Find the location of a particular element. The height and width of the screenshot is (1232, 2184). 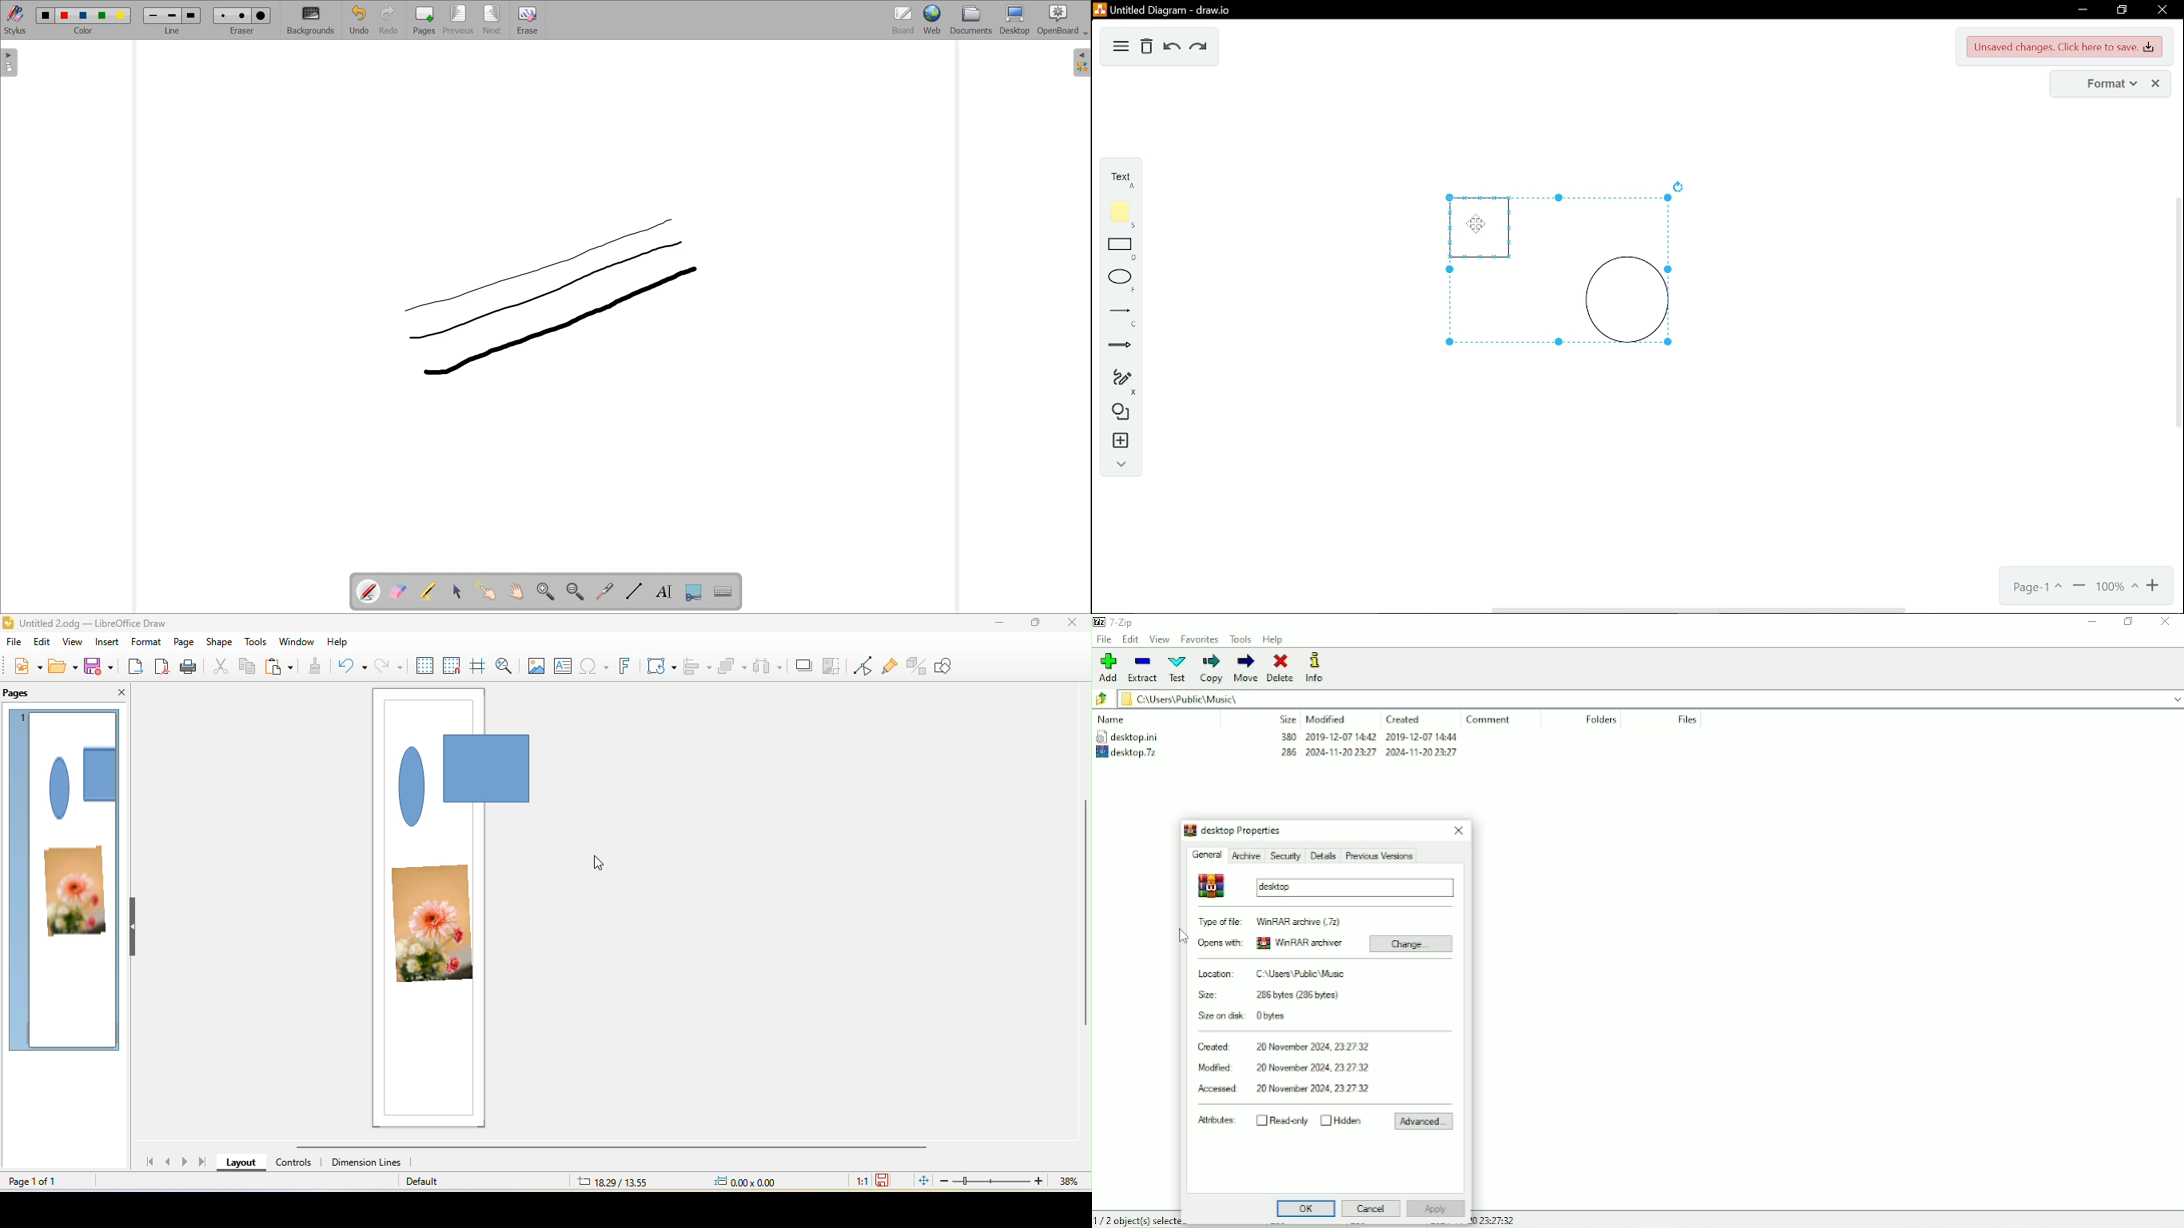

1:1 is located at coordinates (859, 1182).